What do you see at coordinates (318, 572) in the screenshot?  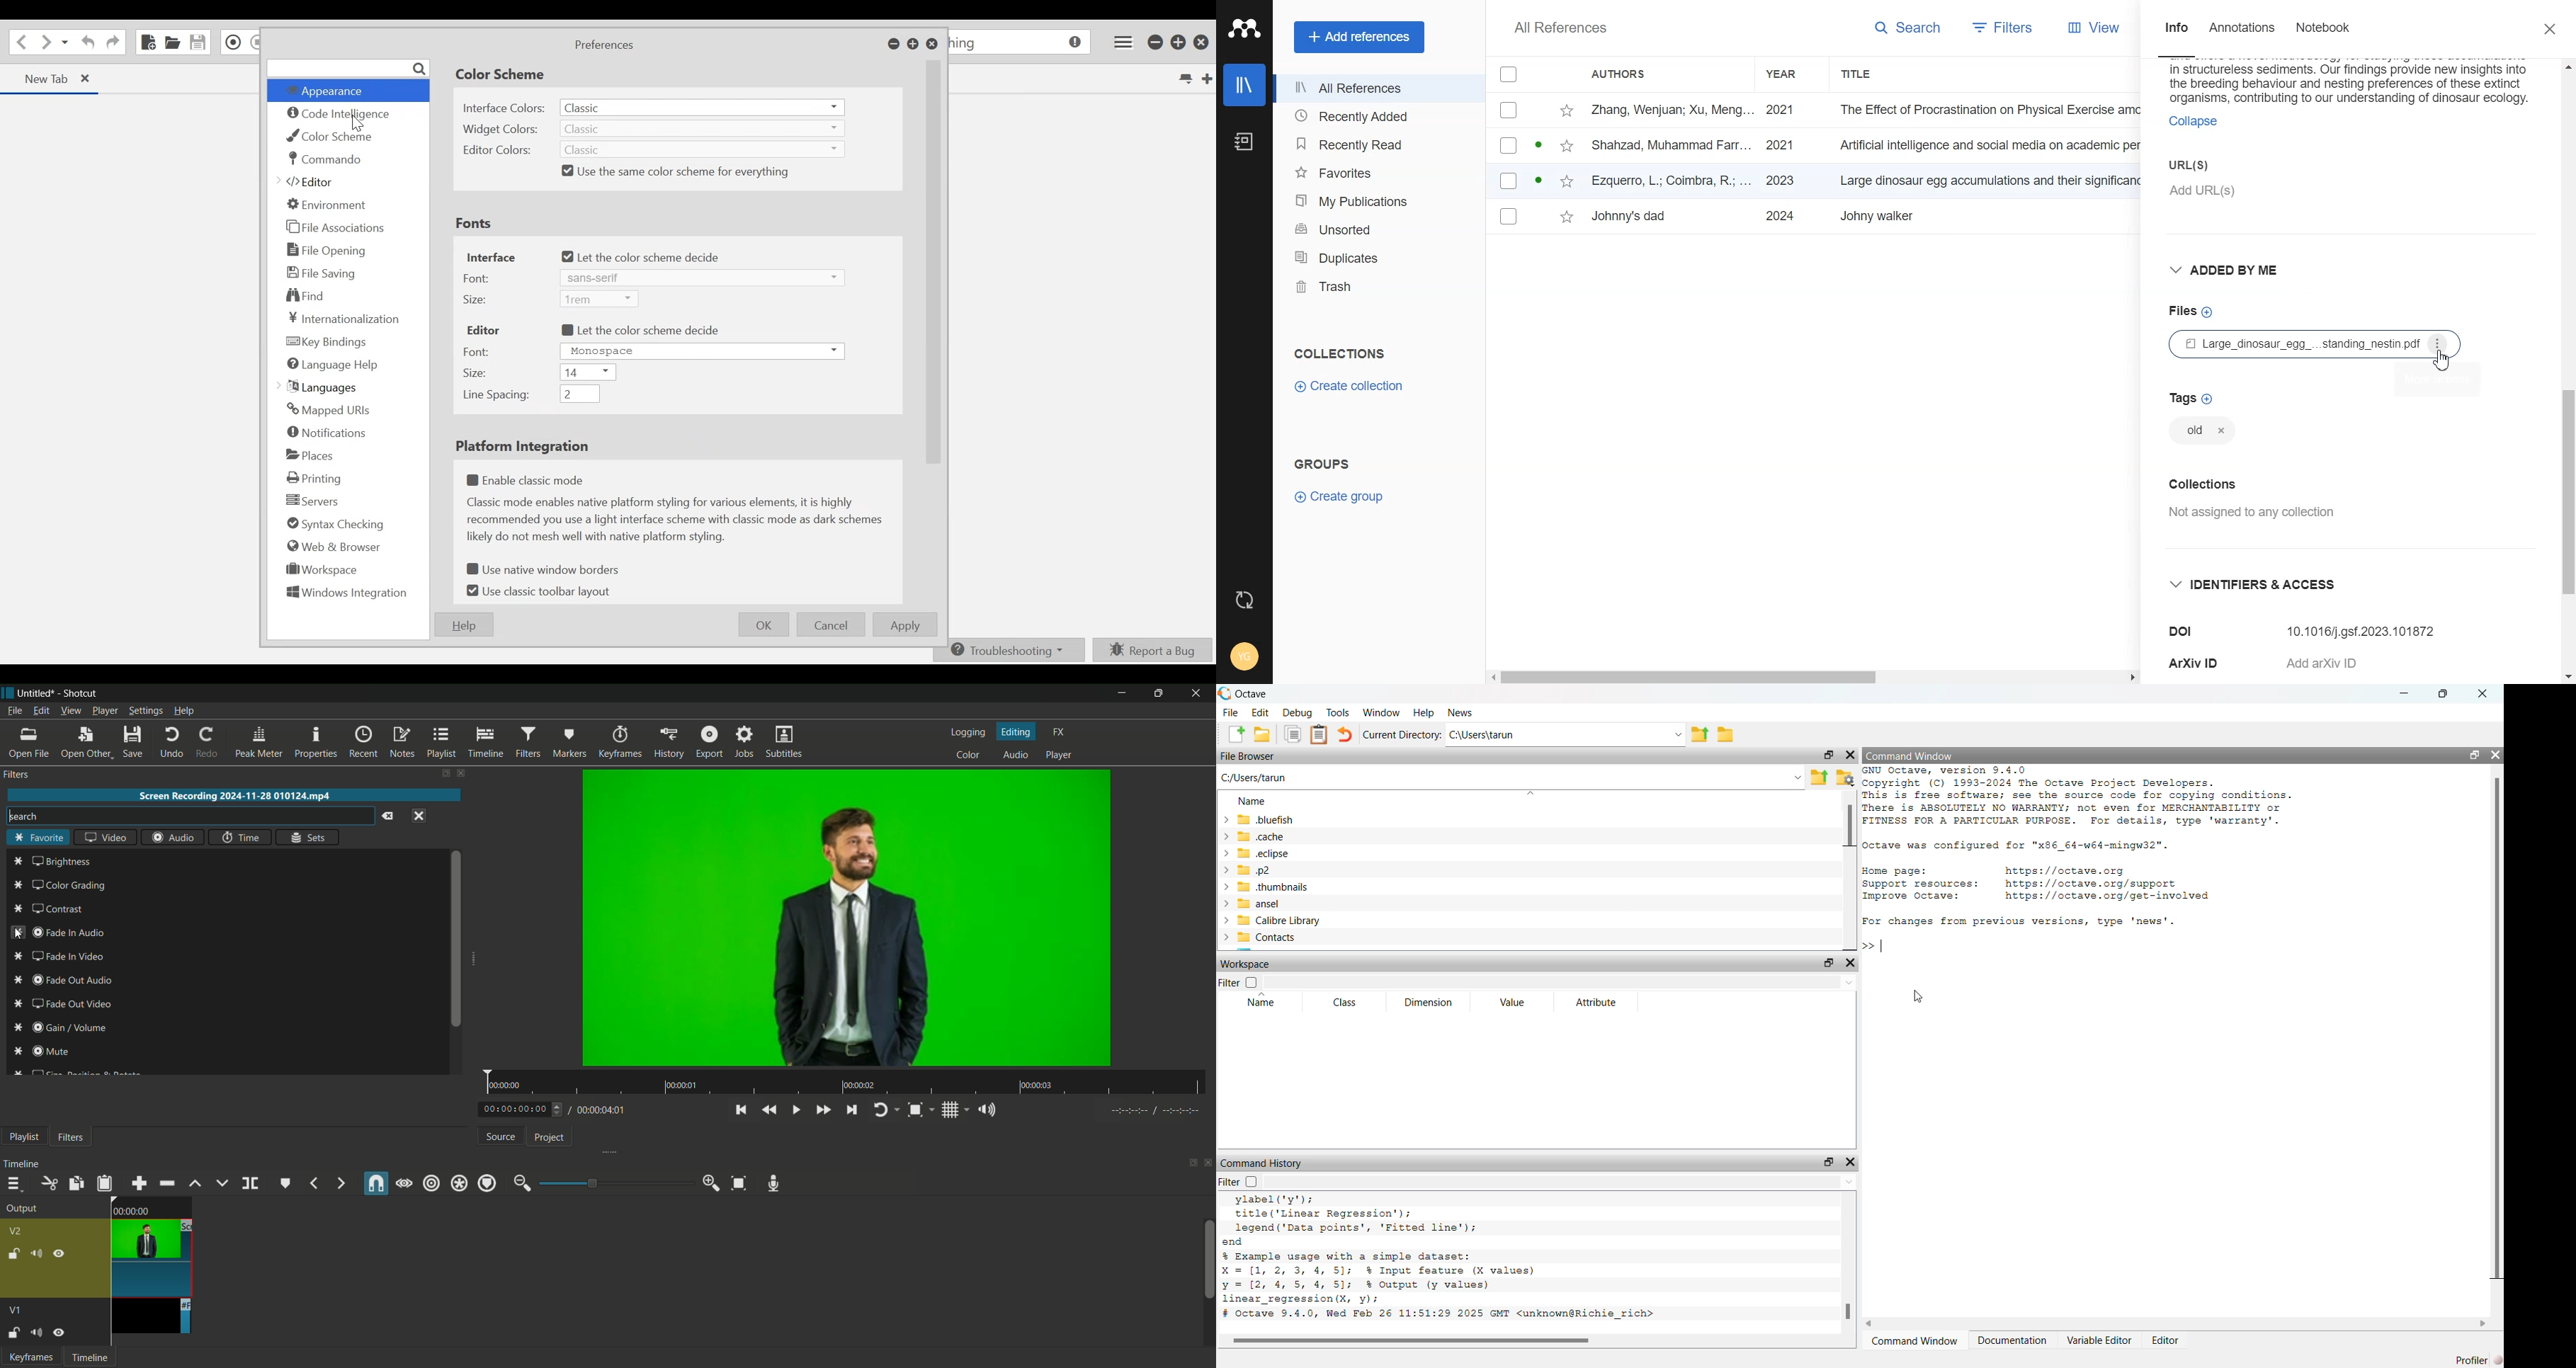 I see `Workspace` at bounding box center [318, 572].